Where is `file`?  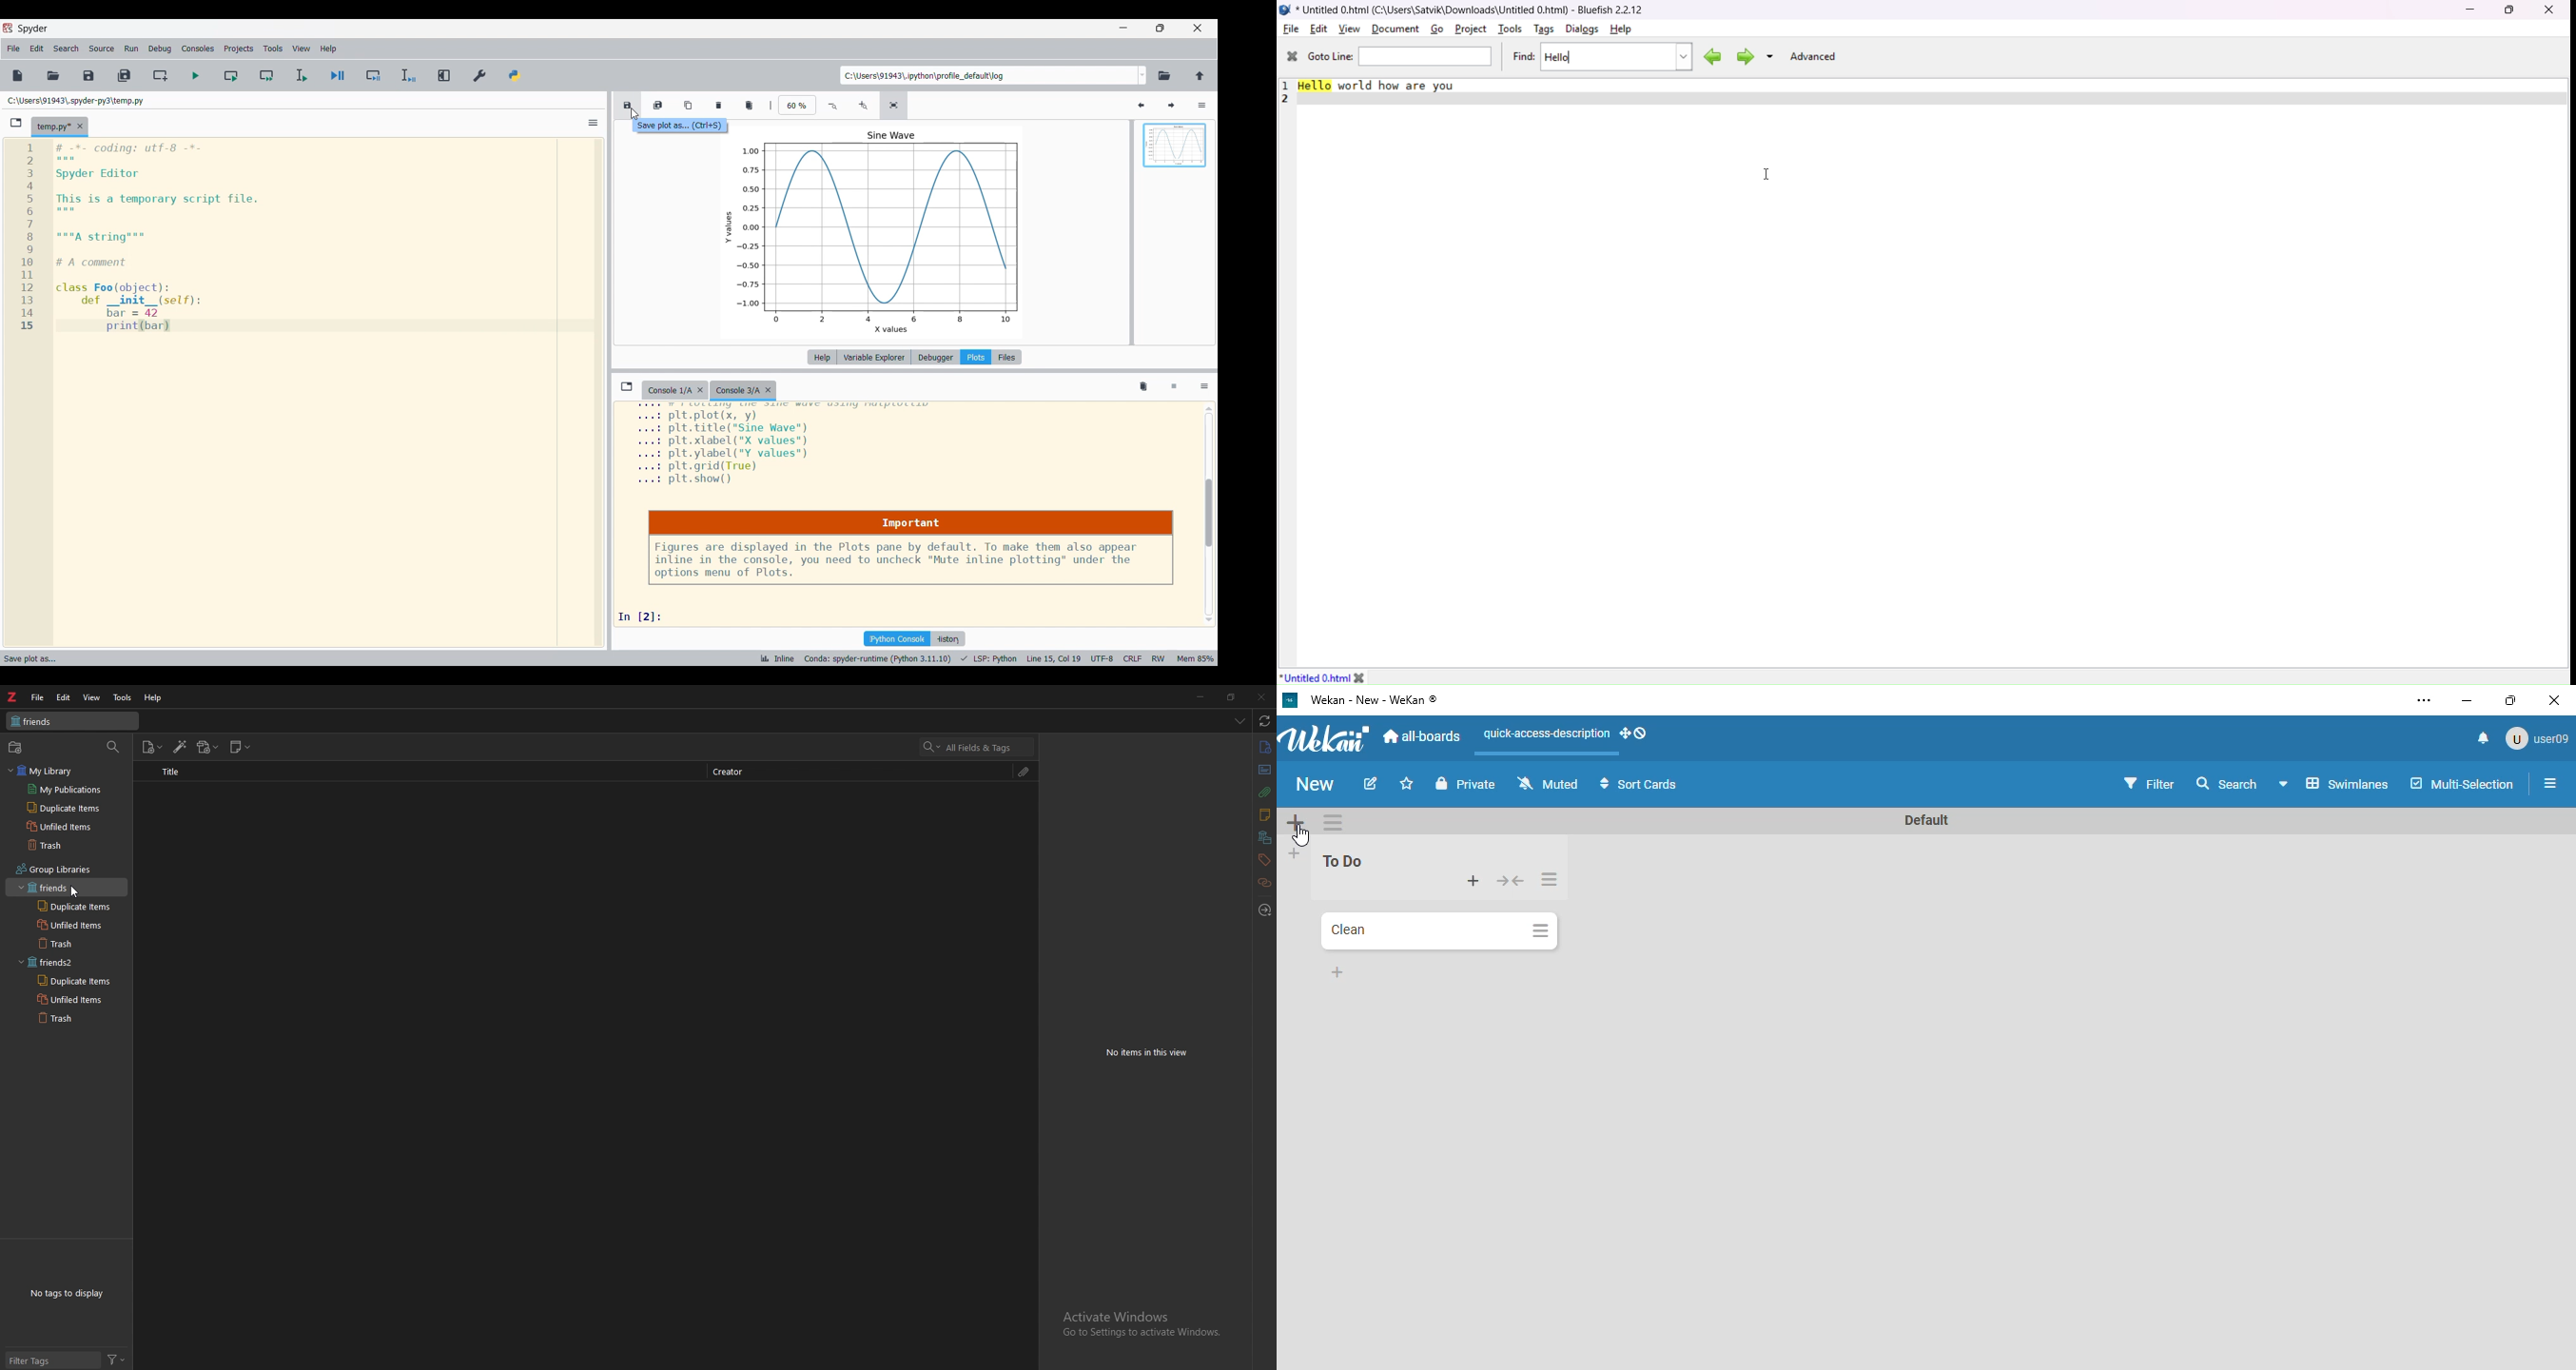
file is located at coordinates (38, 698).